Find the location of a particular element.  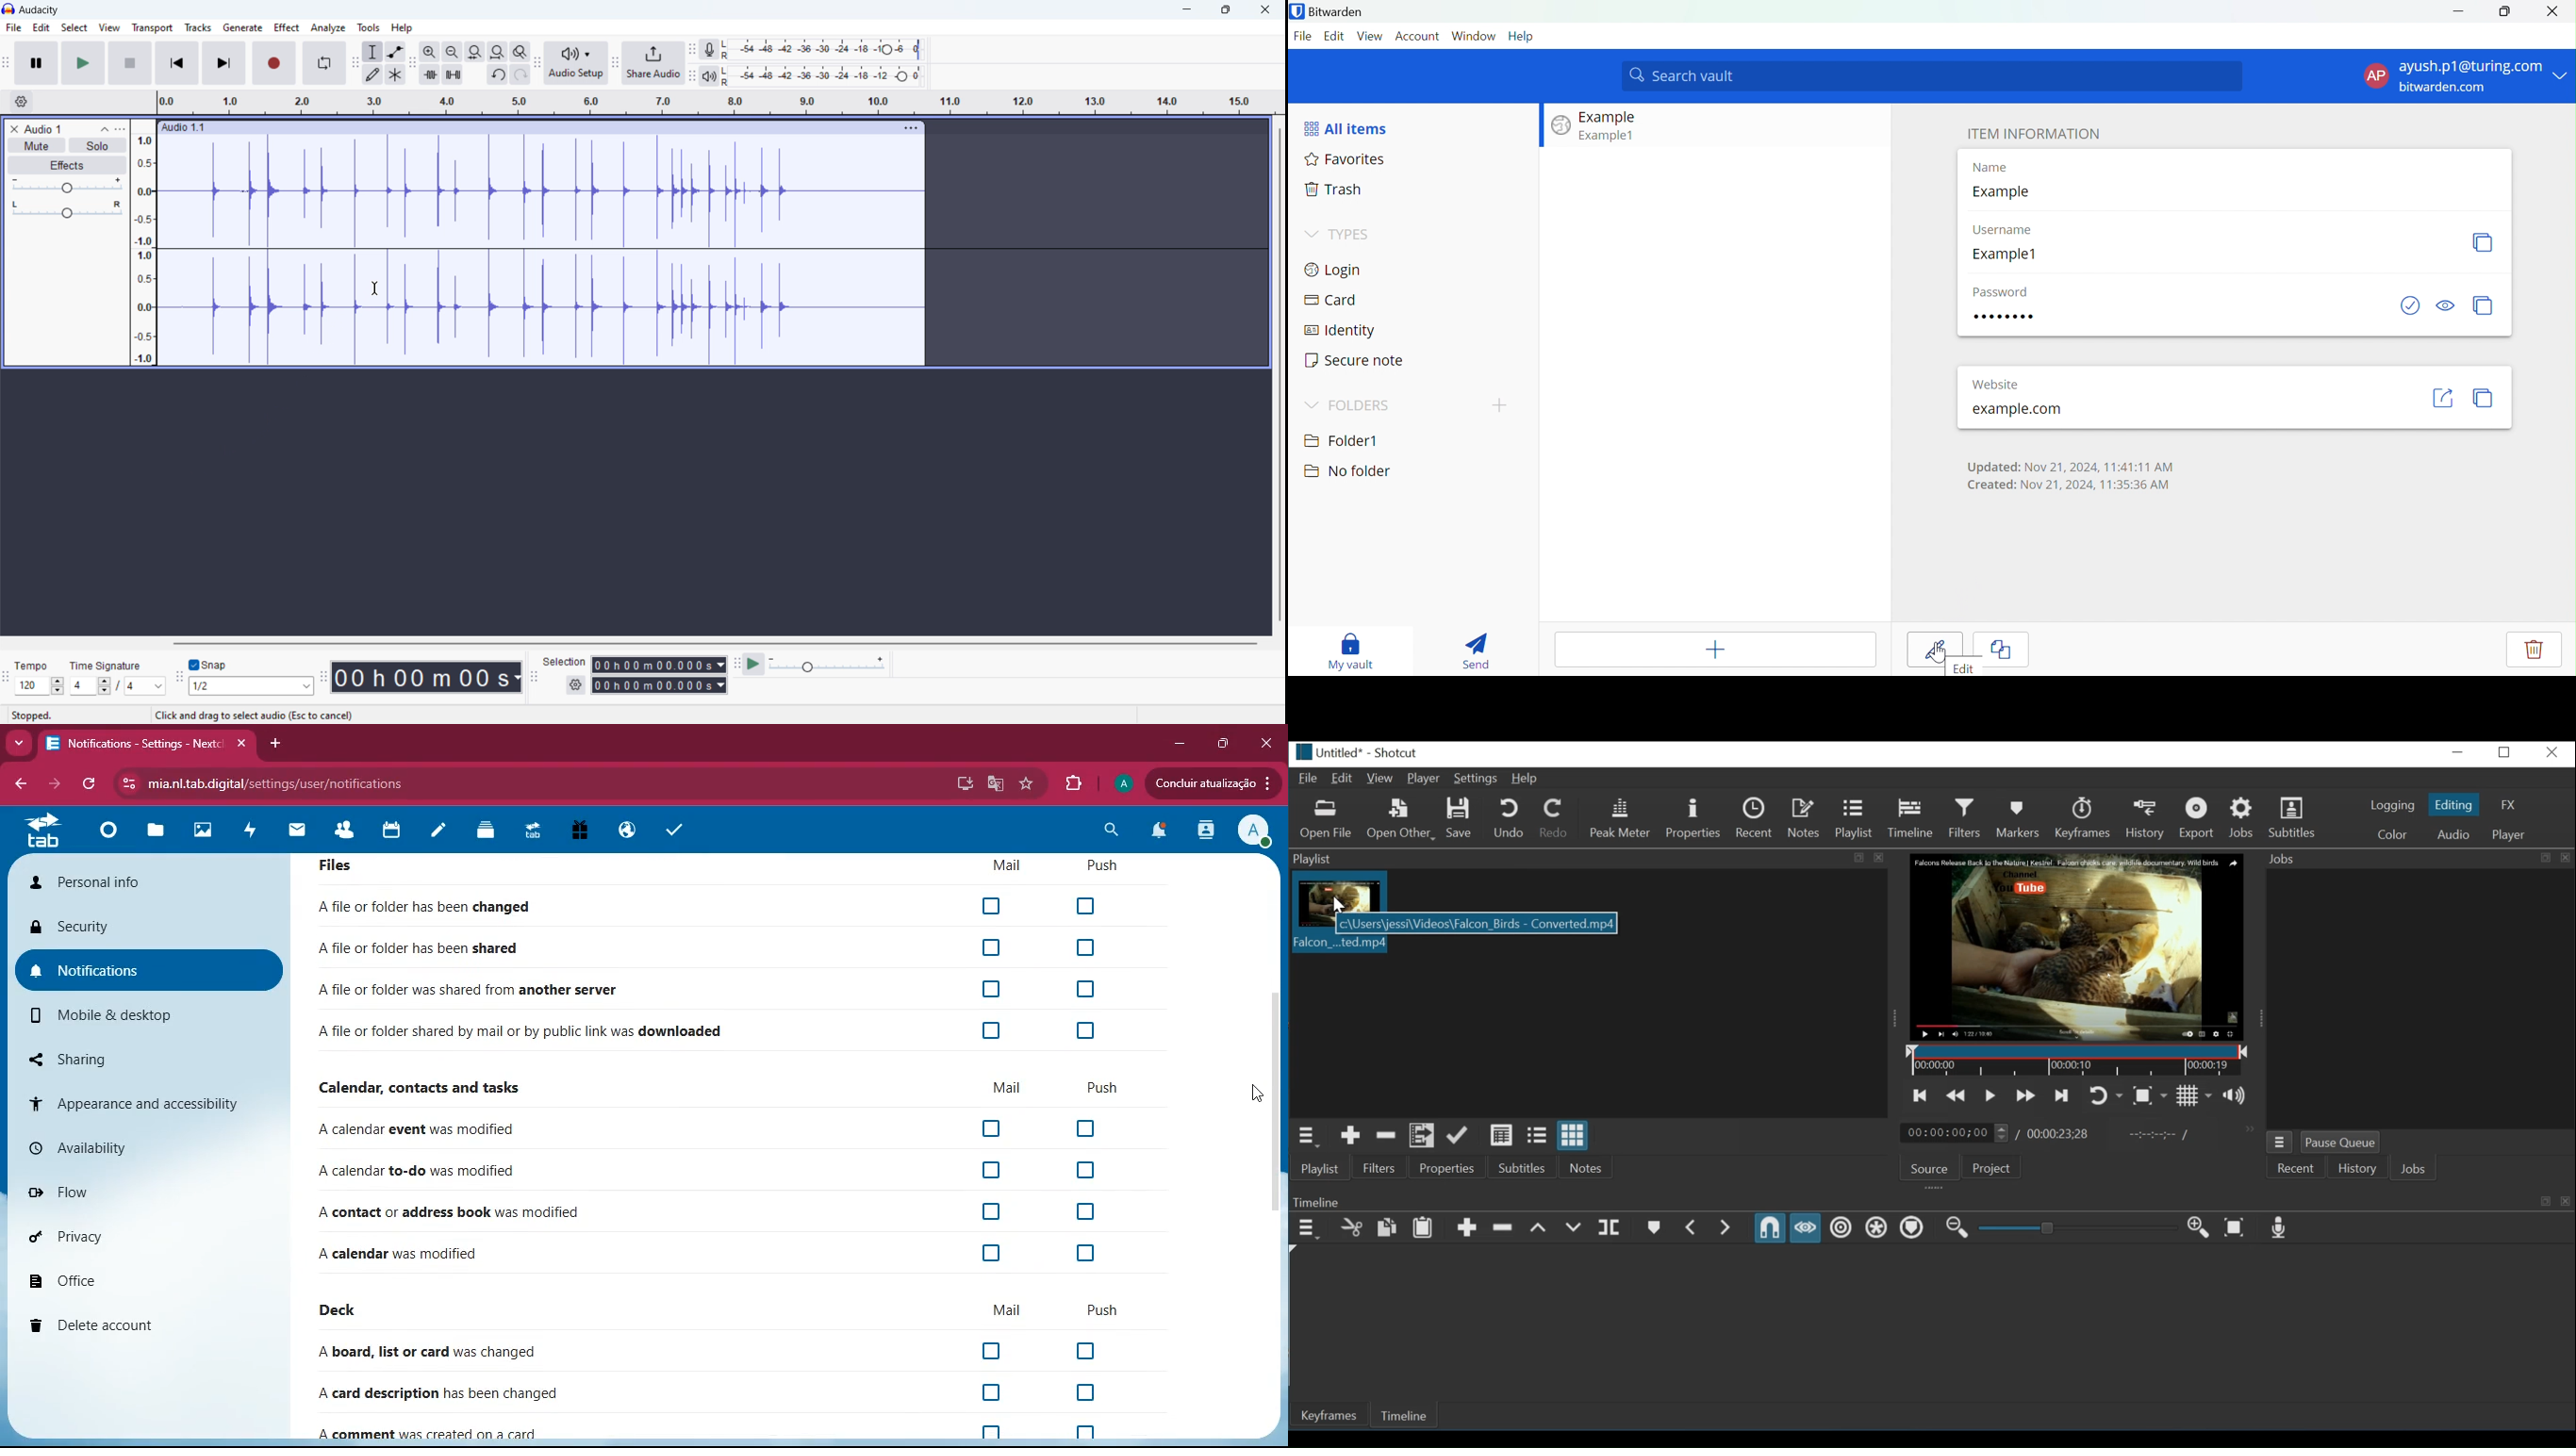

Help is located at coordinates (1526, 780).